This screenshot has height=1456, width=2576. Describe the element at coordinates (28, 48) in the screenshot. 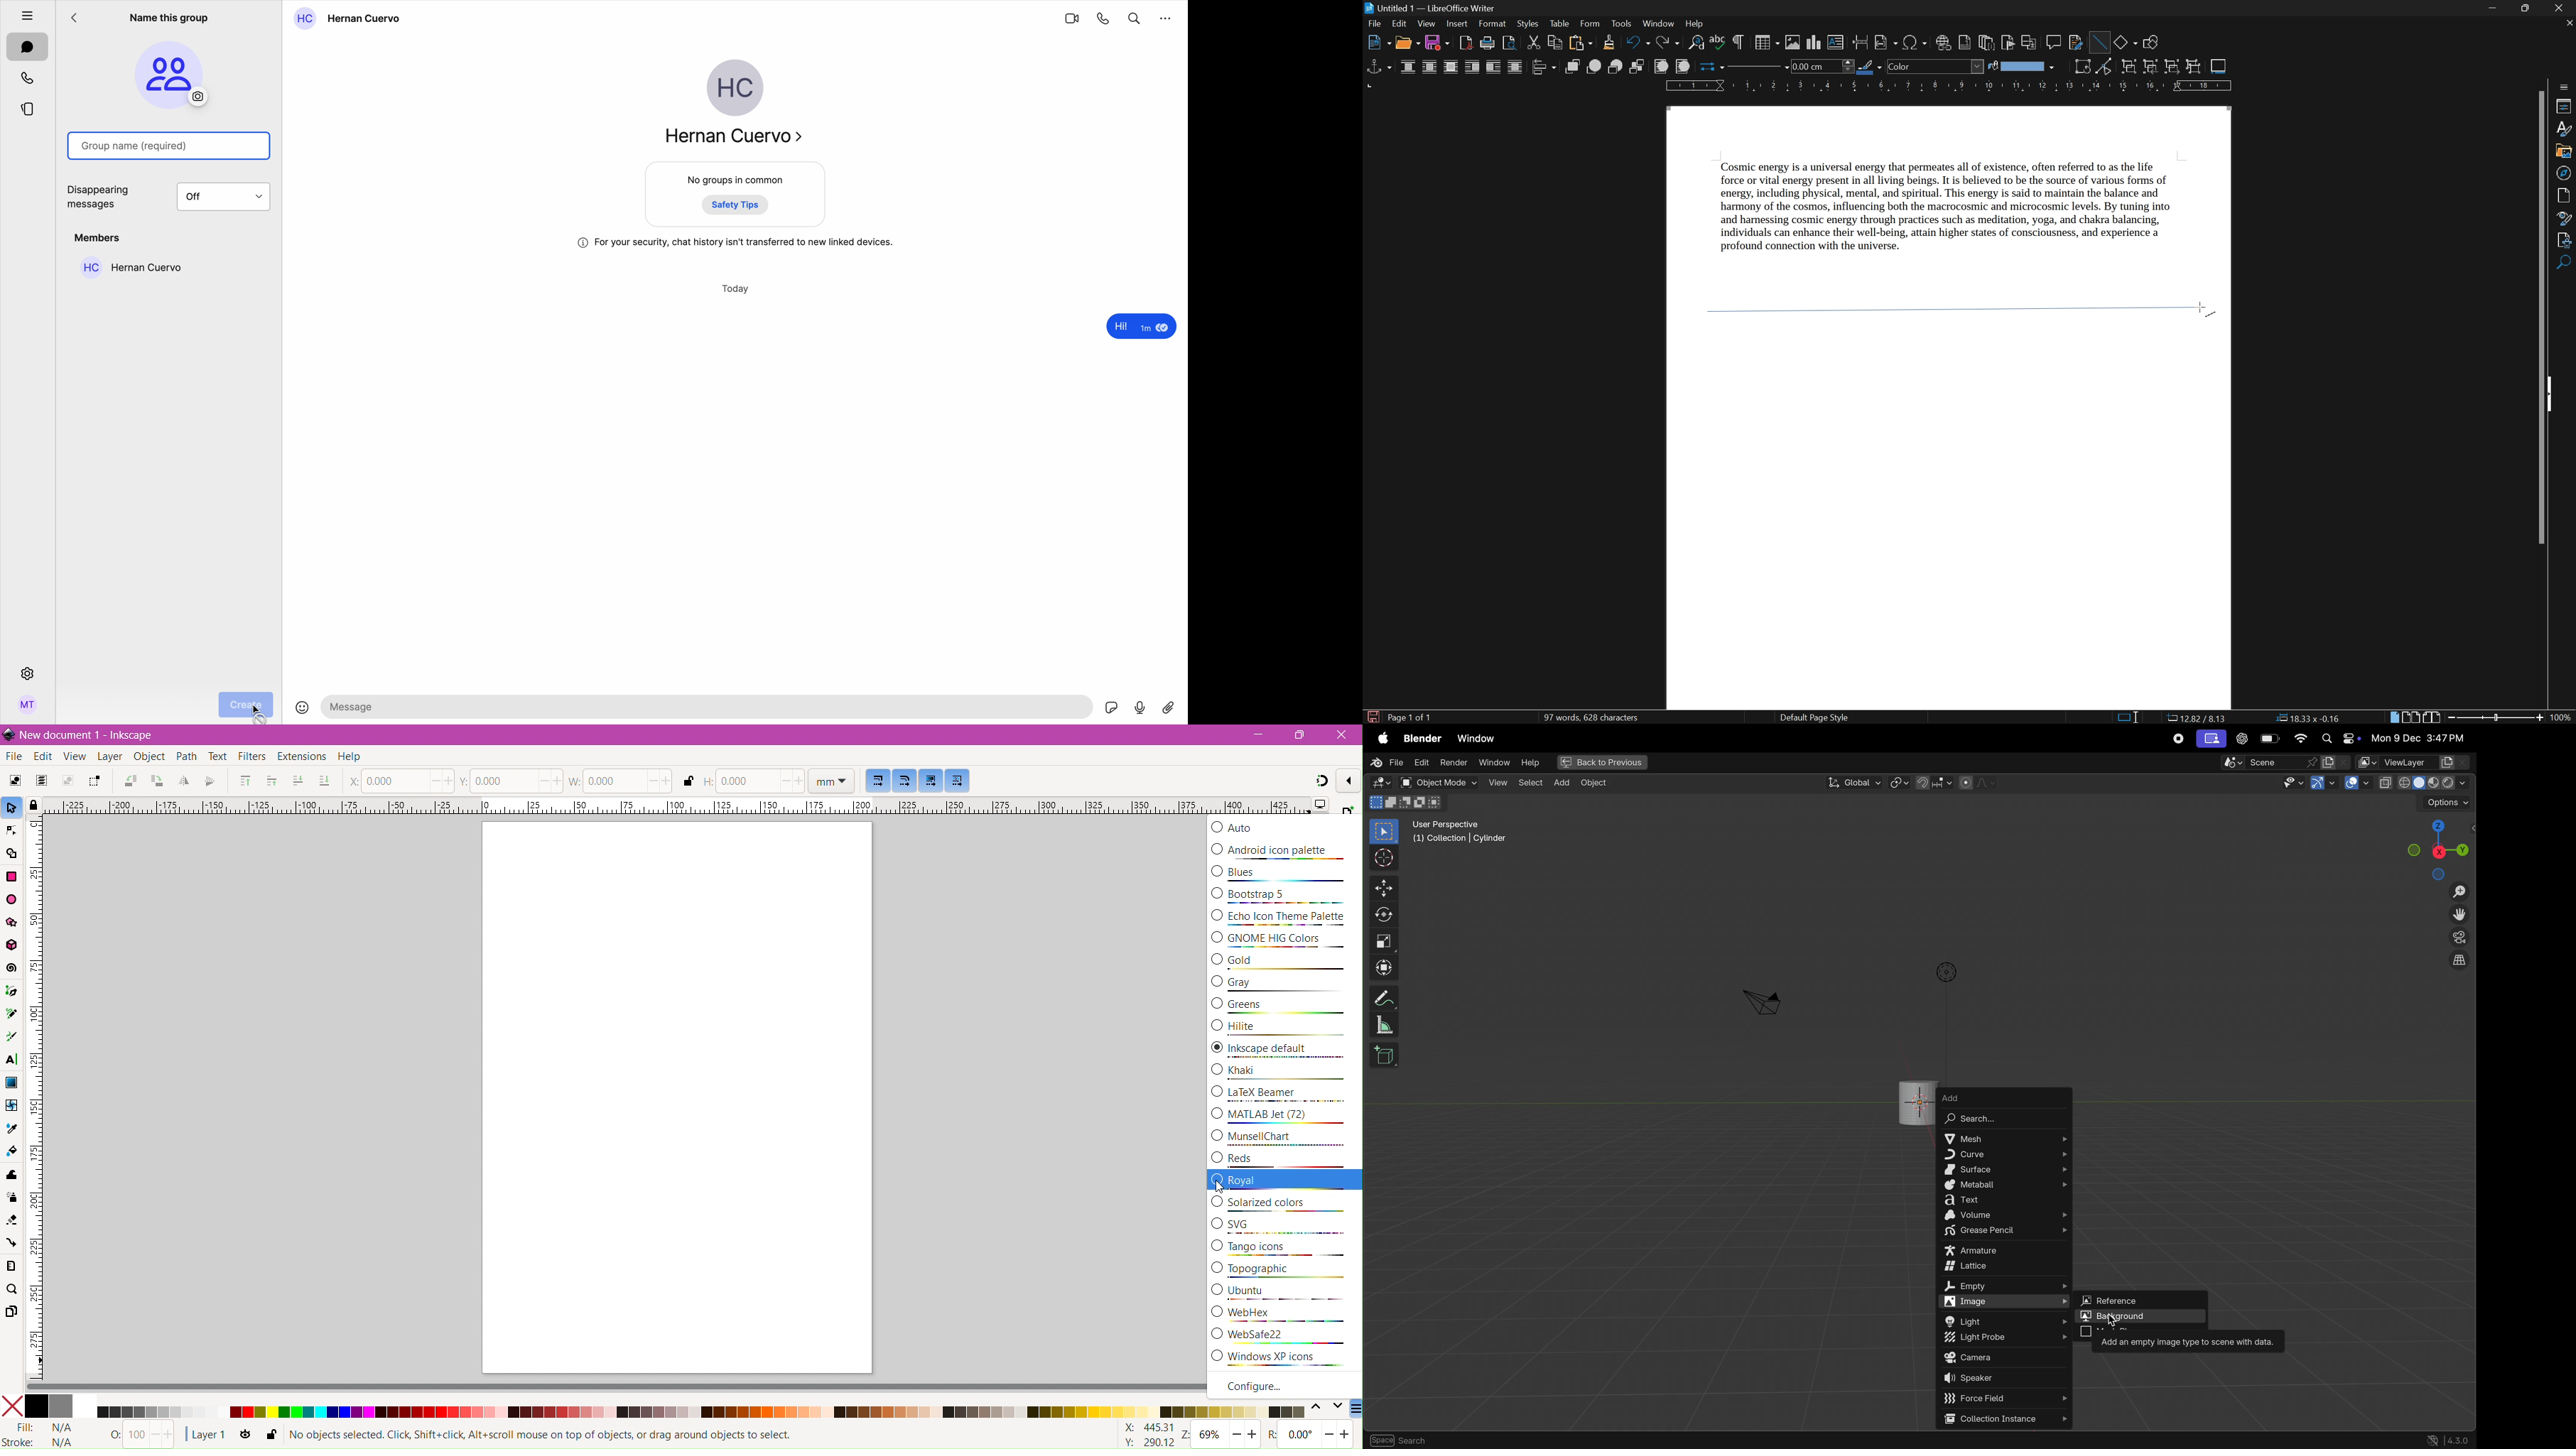

I see `chats` at that location.